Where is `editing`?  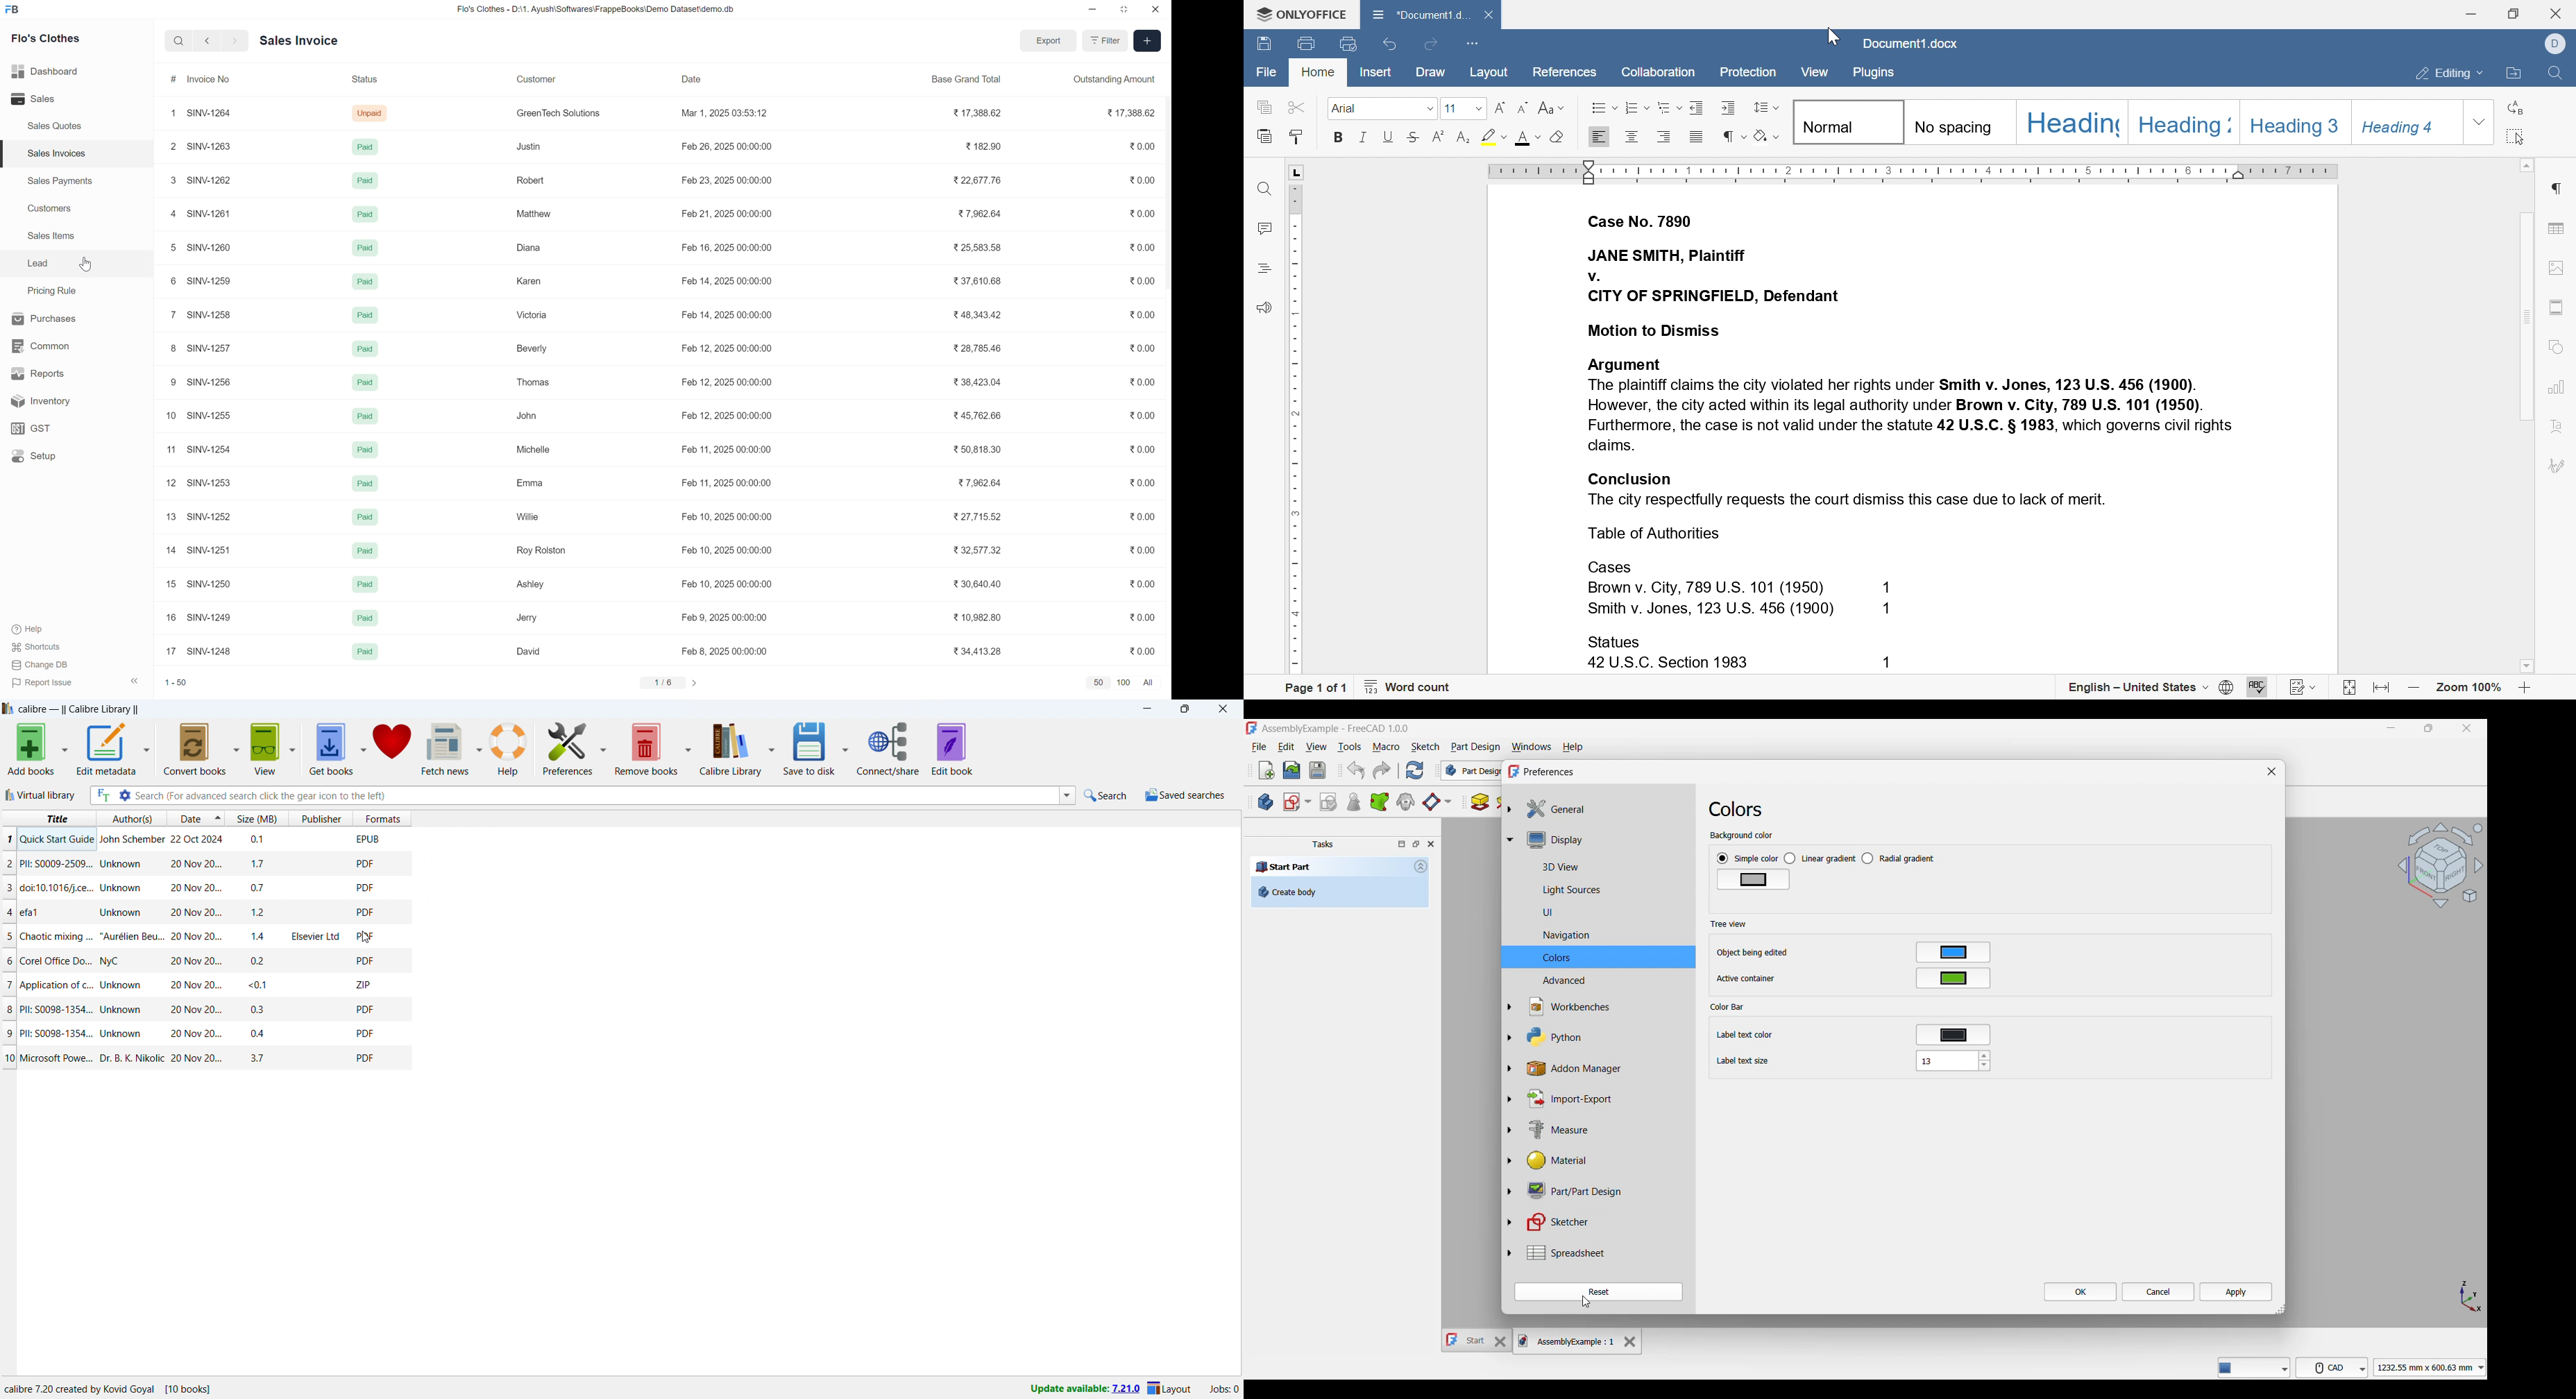
editing is located at coordinates (2450, 74).